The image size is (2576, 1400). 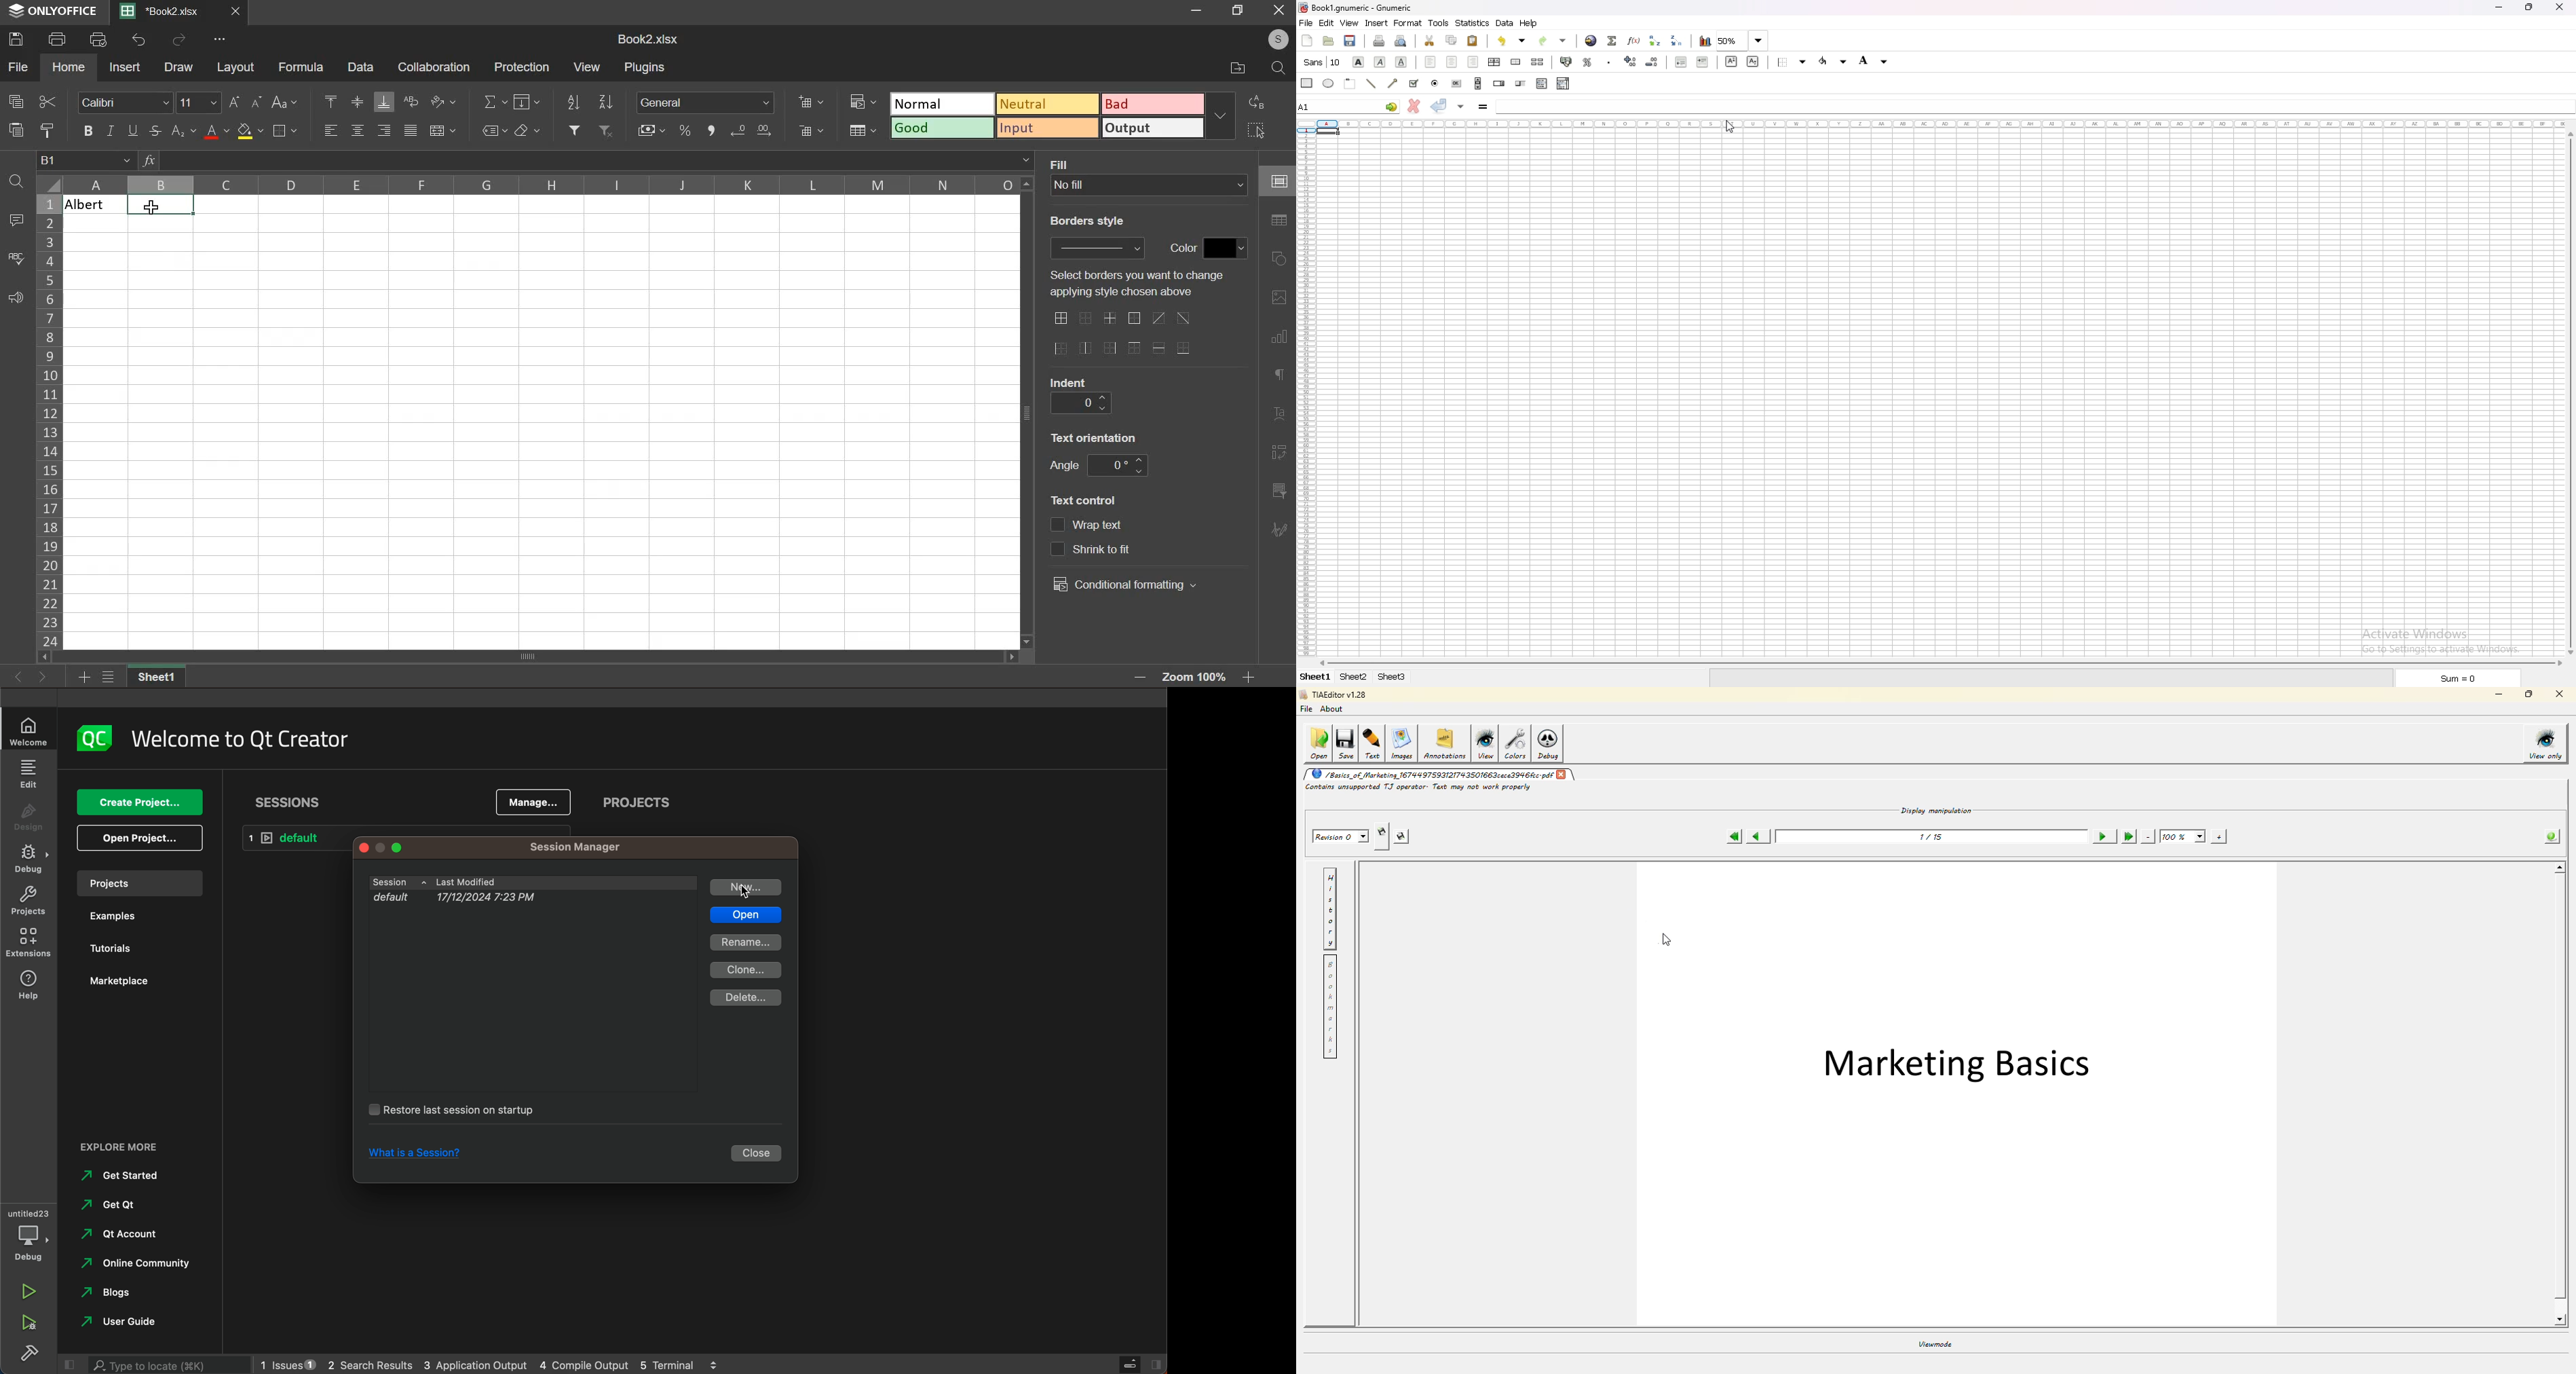 What do you see at coordinates (1518, 125) in the screenshot?
I see `columns` at bounding box center [1518, 125].